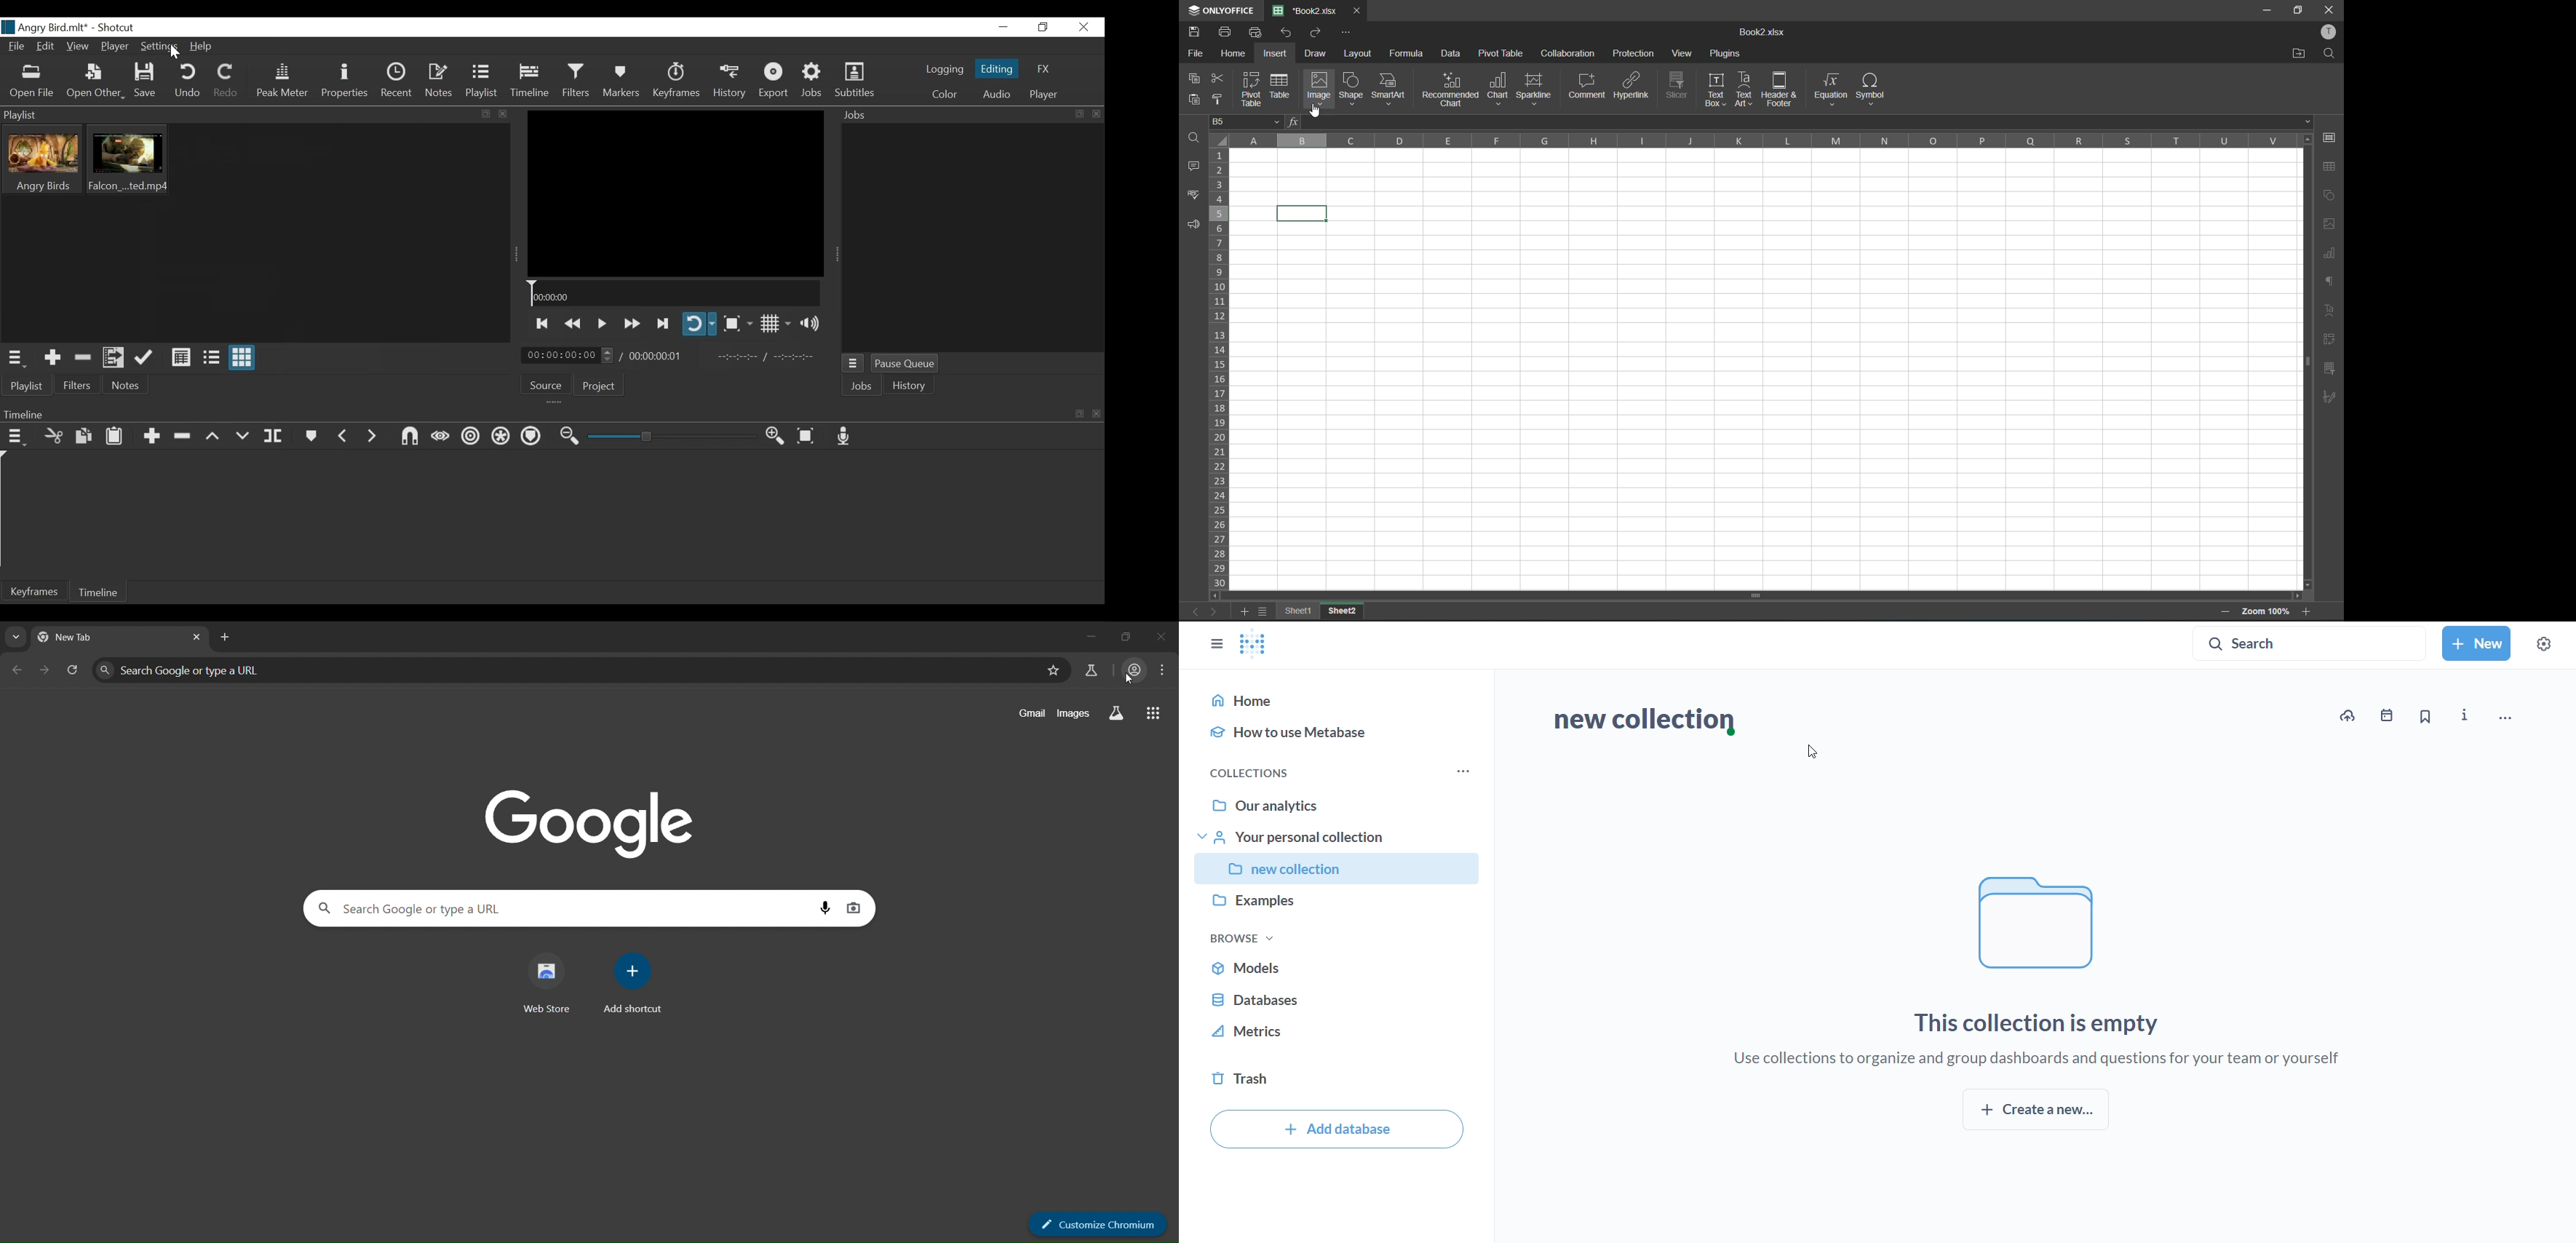 The height and width of the screenshot is (1260, 2576). What do you see at coordinates (1073, 714) in the screenshot?
I see `images` at bounding box center [1073, 714].